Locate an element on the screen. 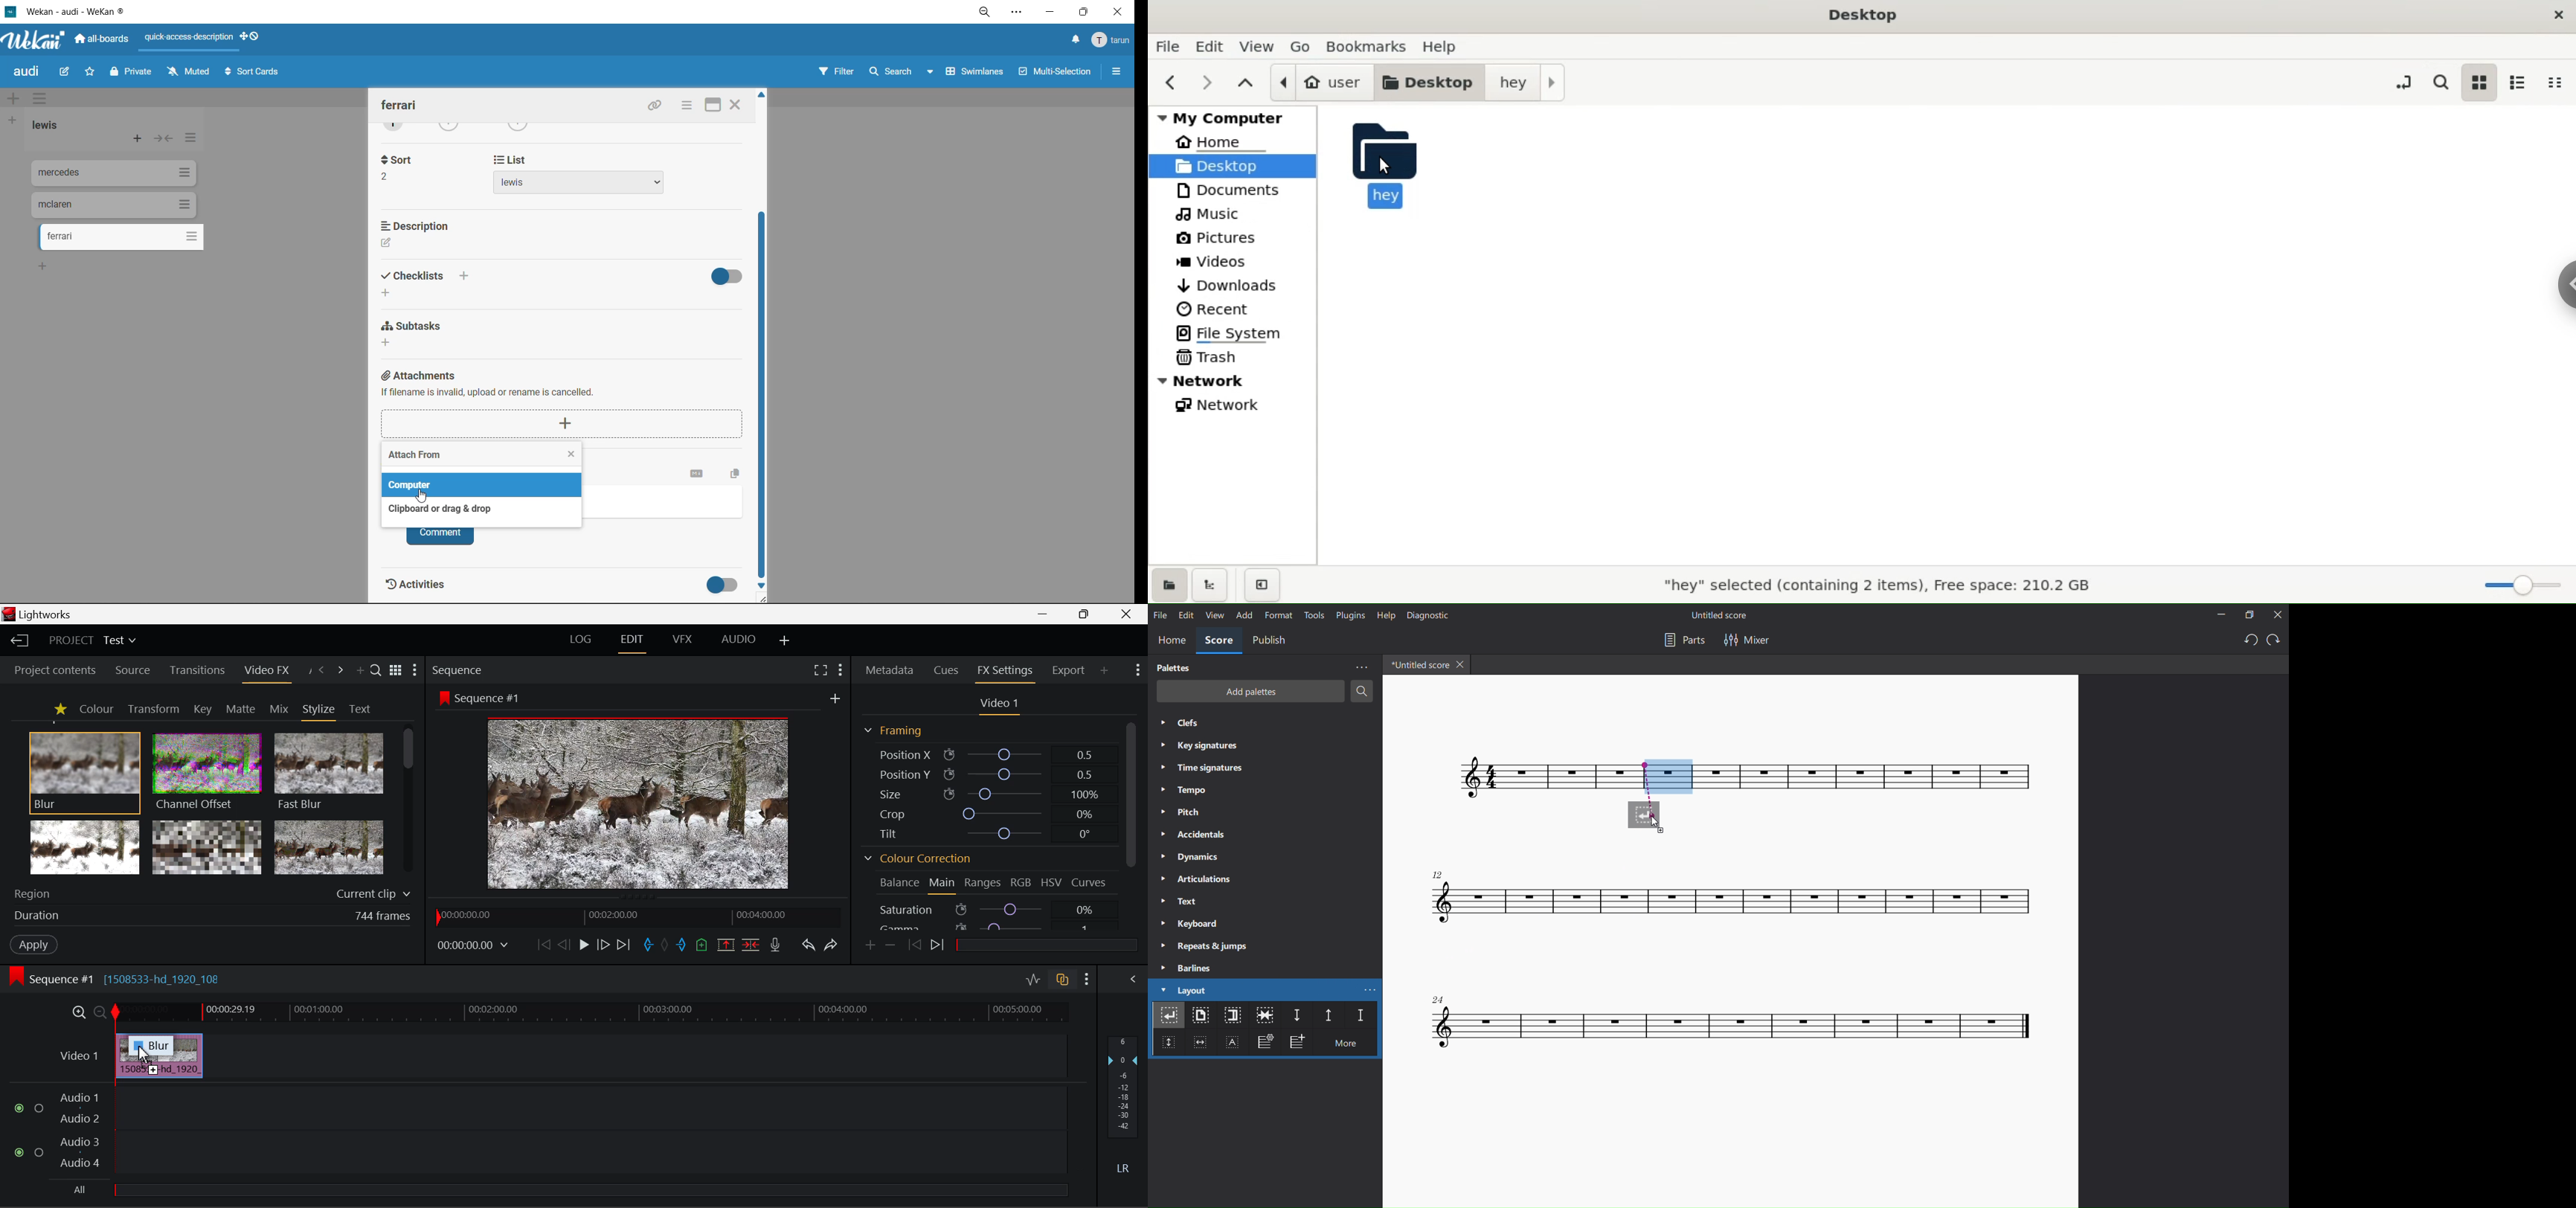 The height and width of the screenshot is (1232, 2576). checklist is located at coordinates (427, 282).